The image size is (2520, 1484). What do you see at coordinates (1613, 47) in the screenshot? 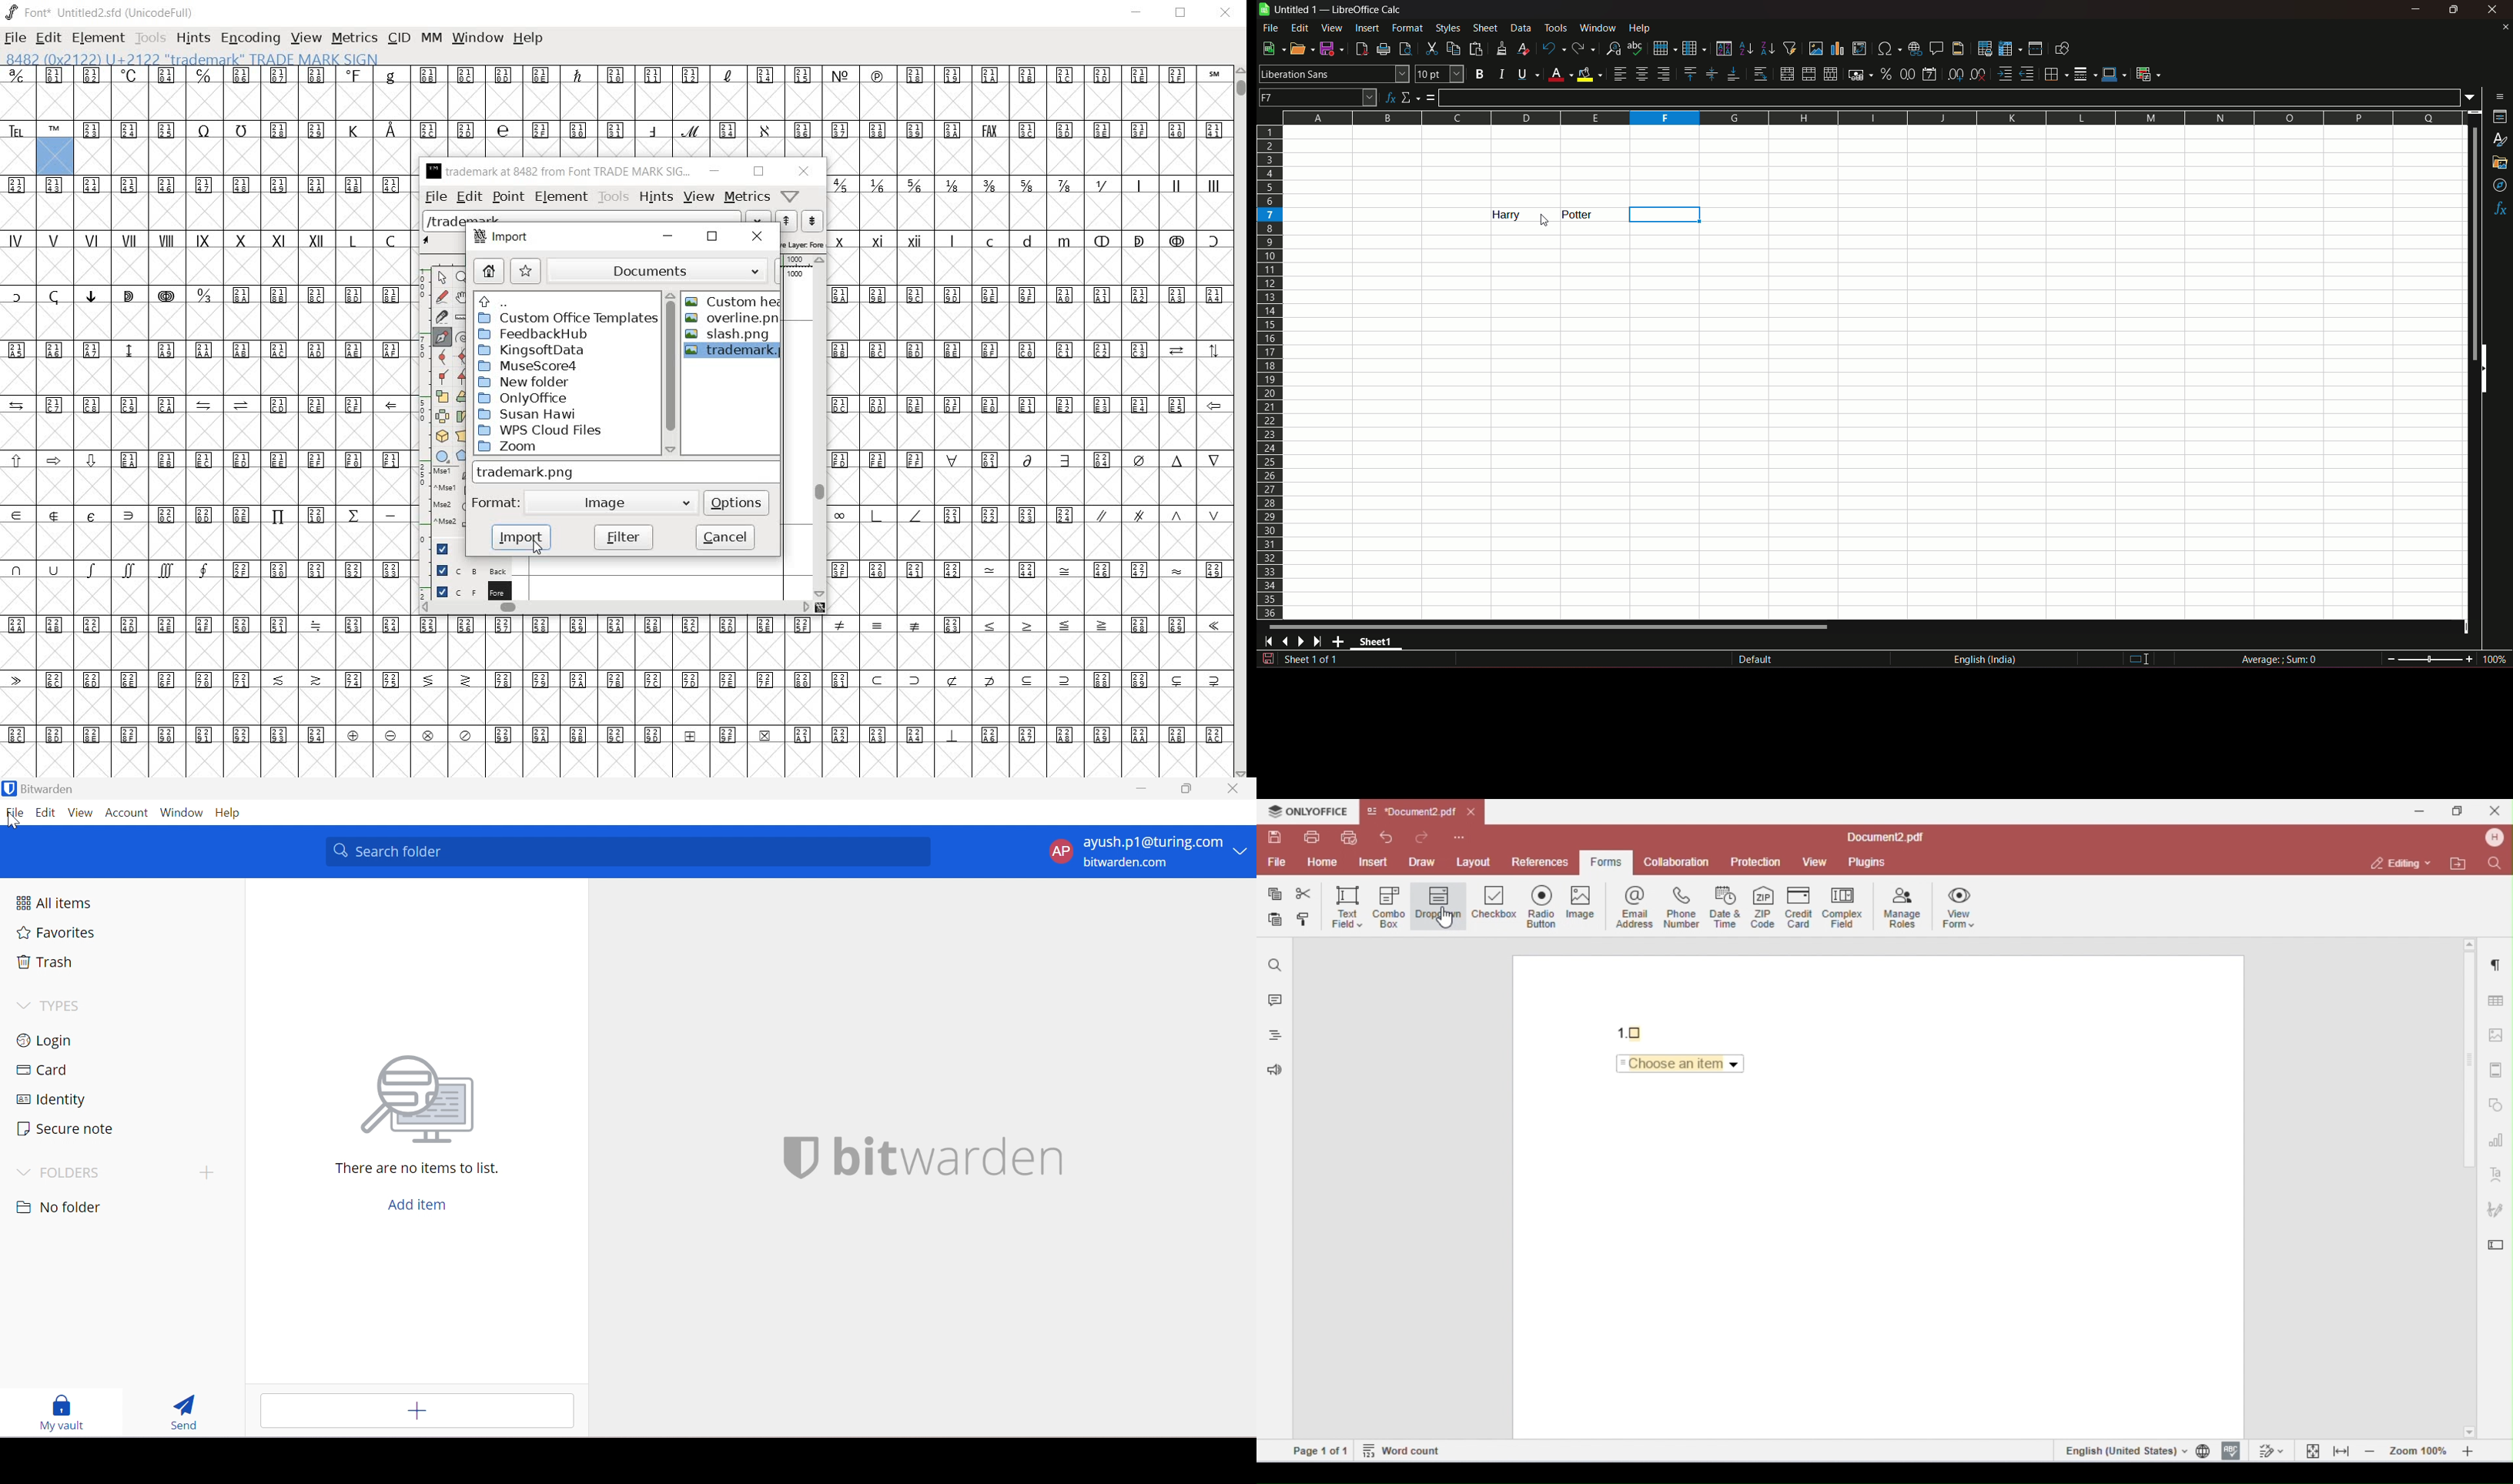
I see `find and replace` at bounding box center [1613, 47].